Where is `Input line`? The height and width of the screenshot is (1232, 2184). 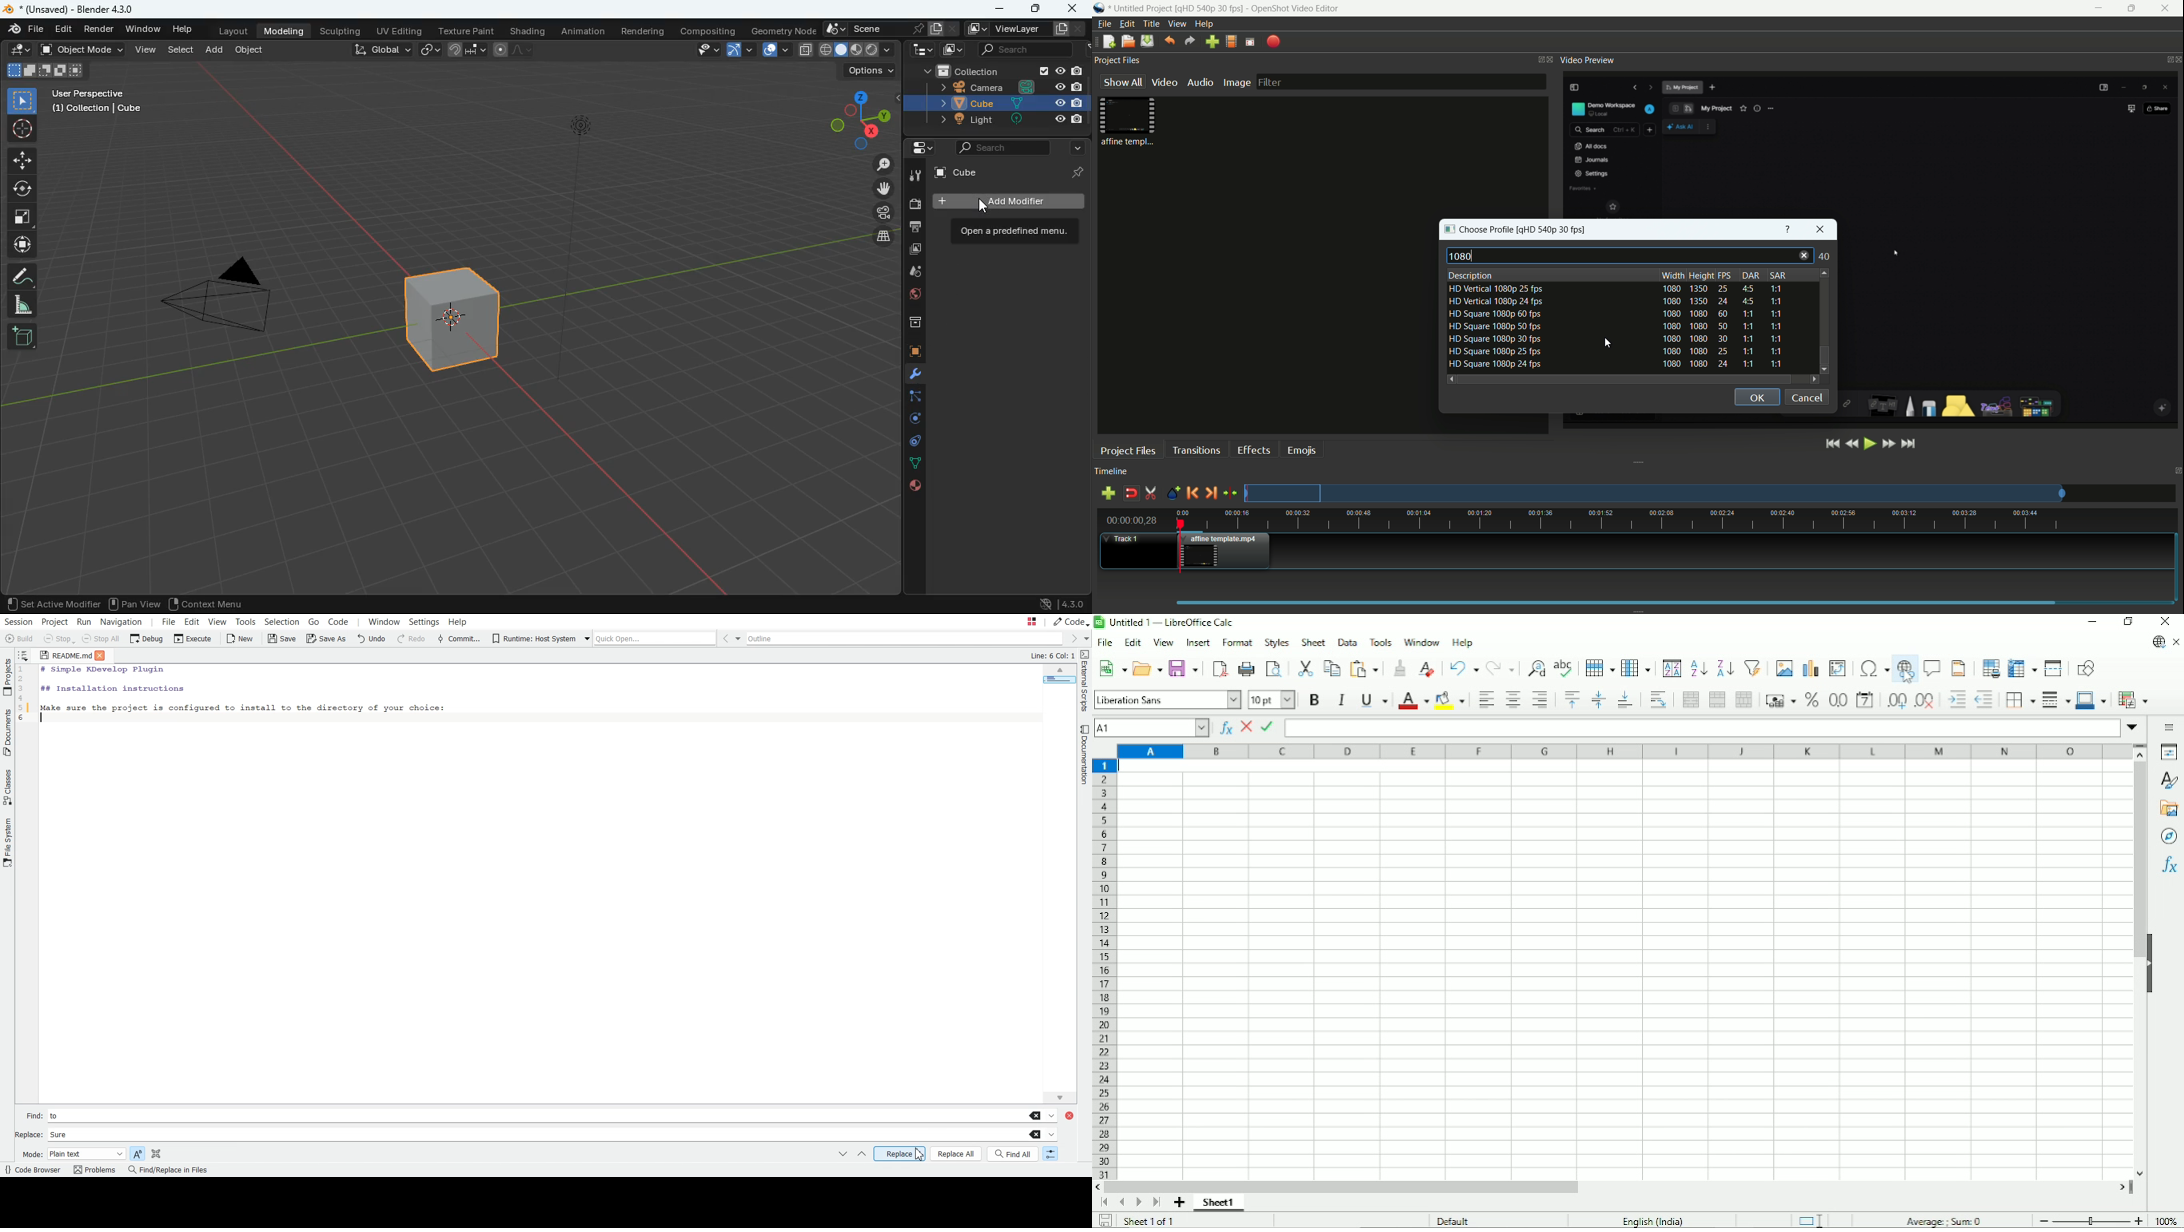
Input line is located at coordinates (1702, 728).